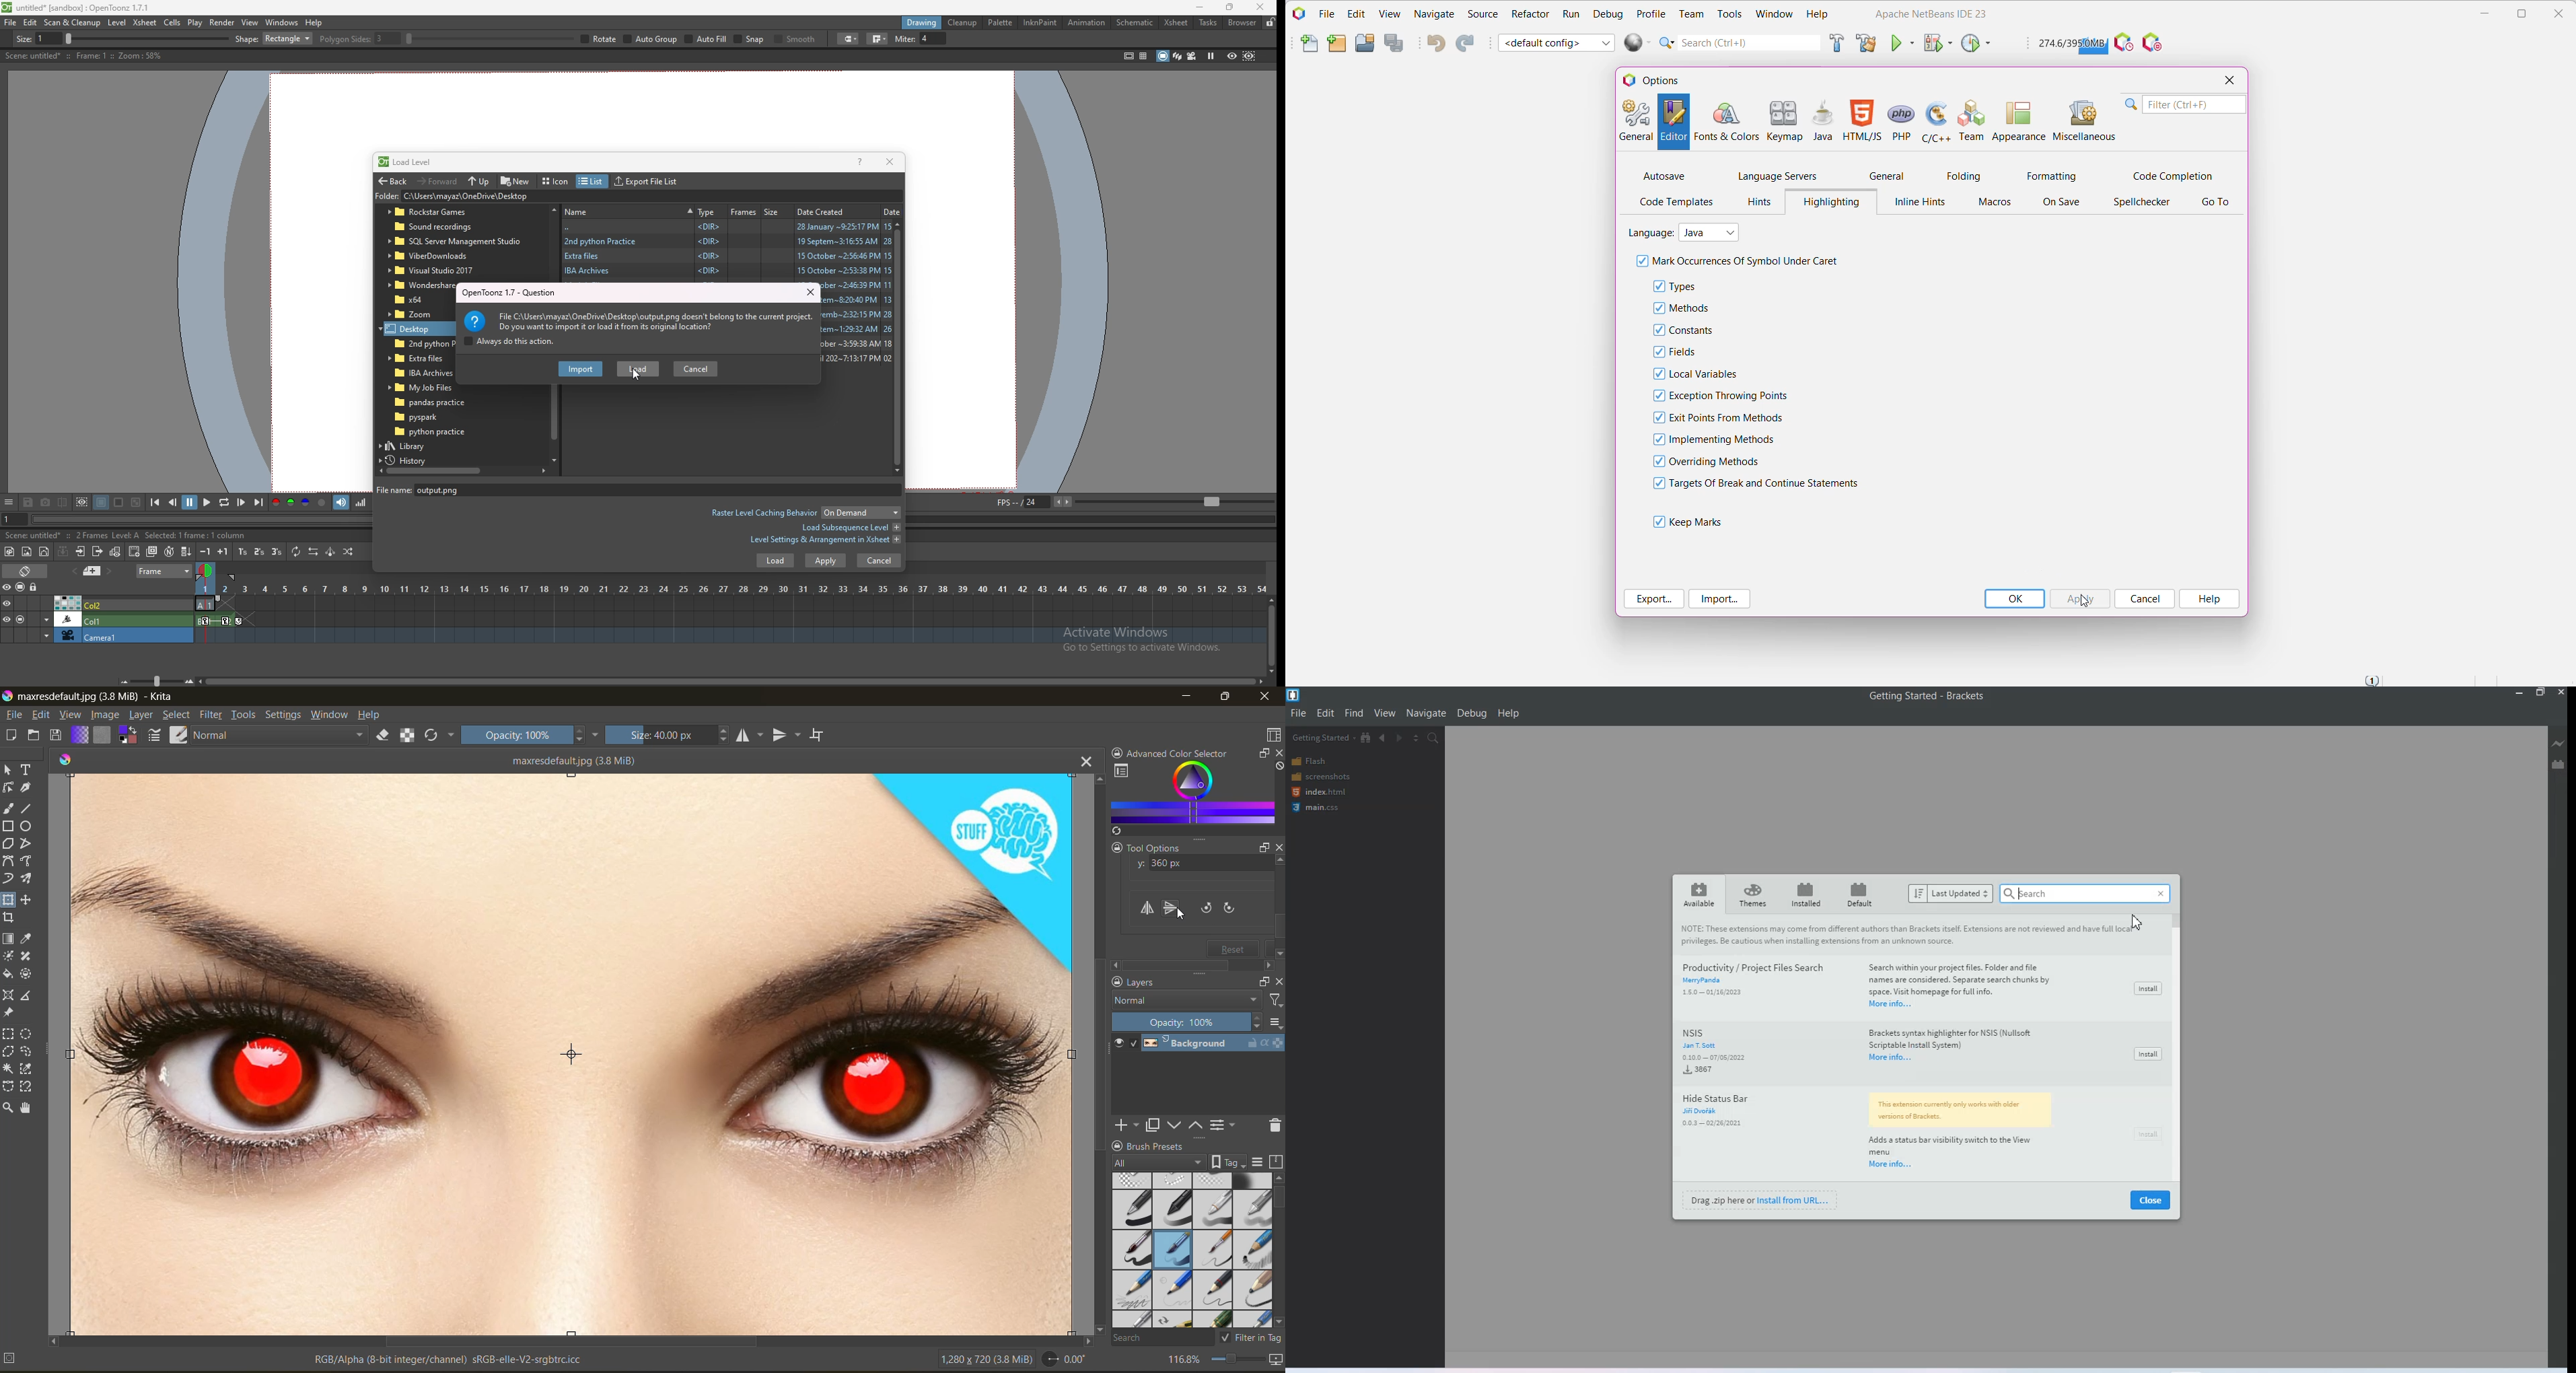 The height and width of the screenshot is (1400, 2576). Describe the element at coordinates (9, 1052) in the screenshot. I see `tool` at that location.